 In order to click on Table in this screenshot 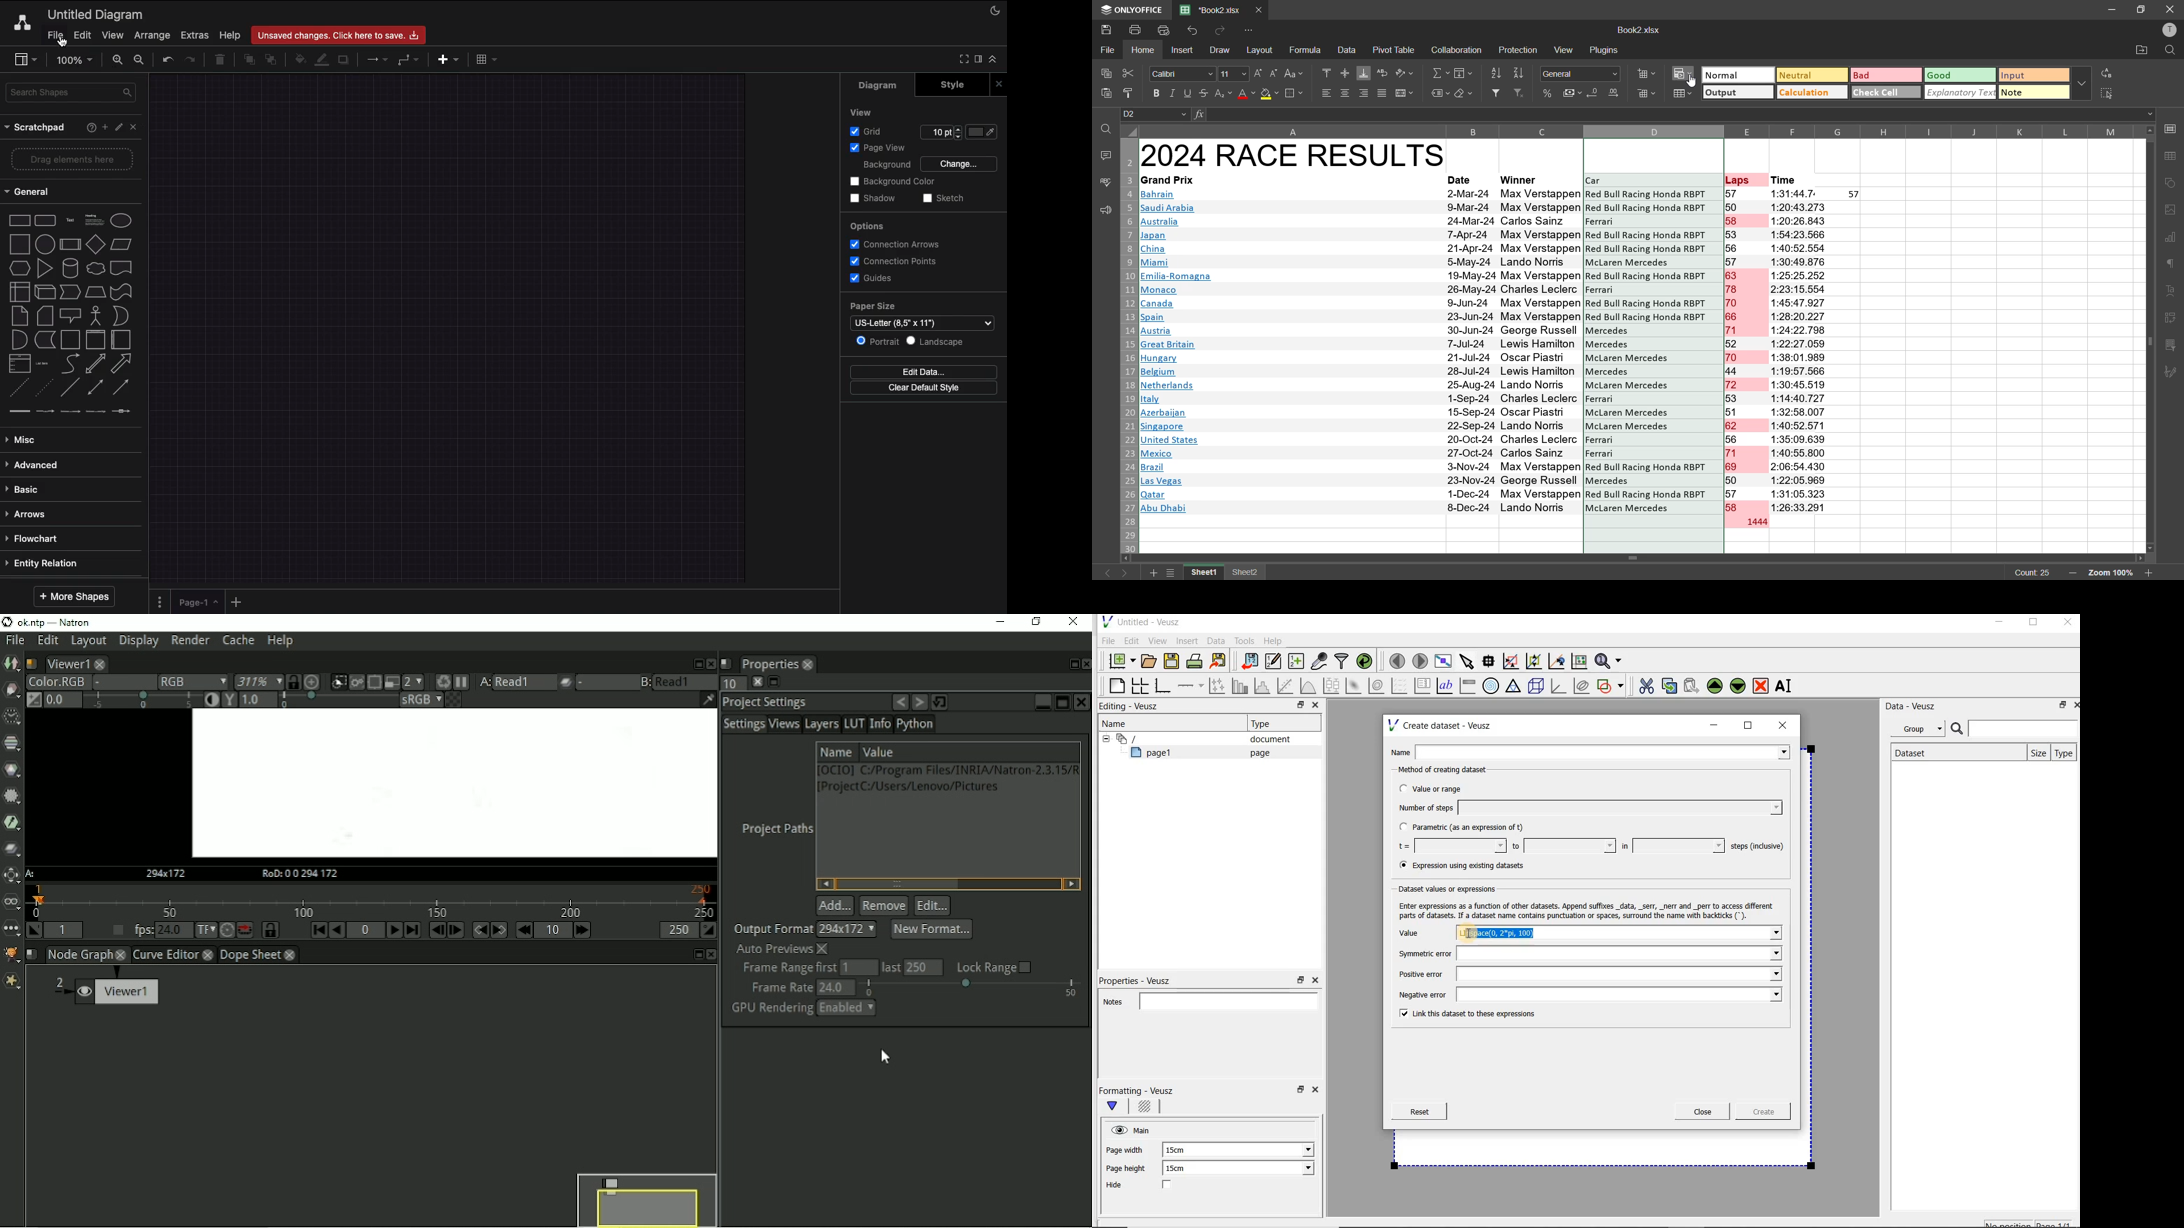, I will do `click(485, 58)`.